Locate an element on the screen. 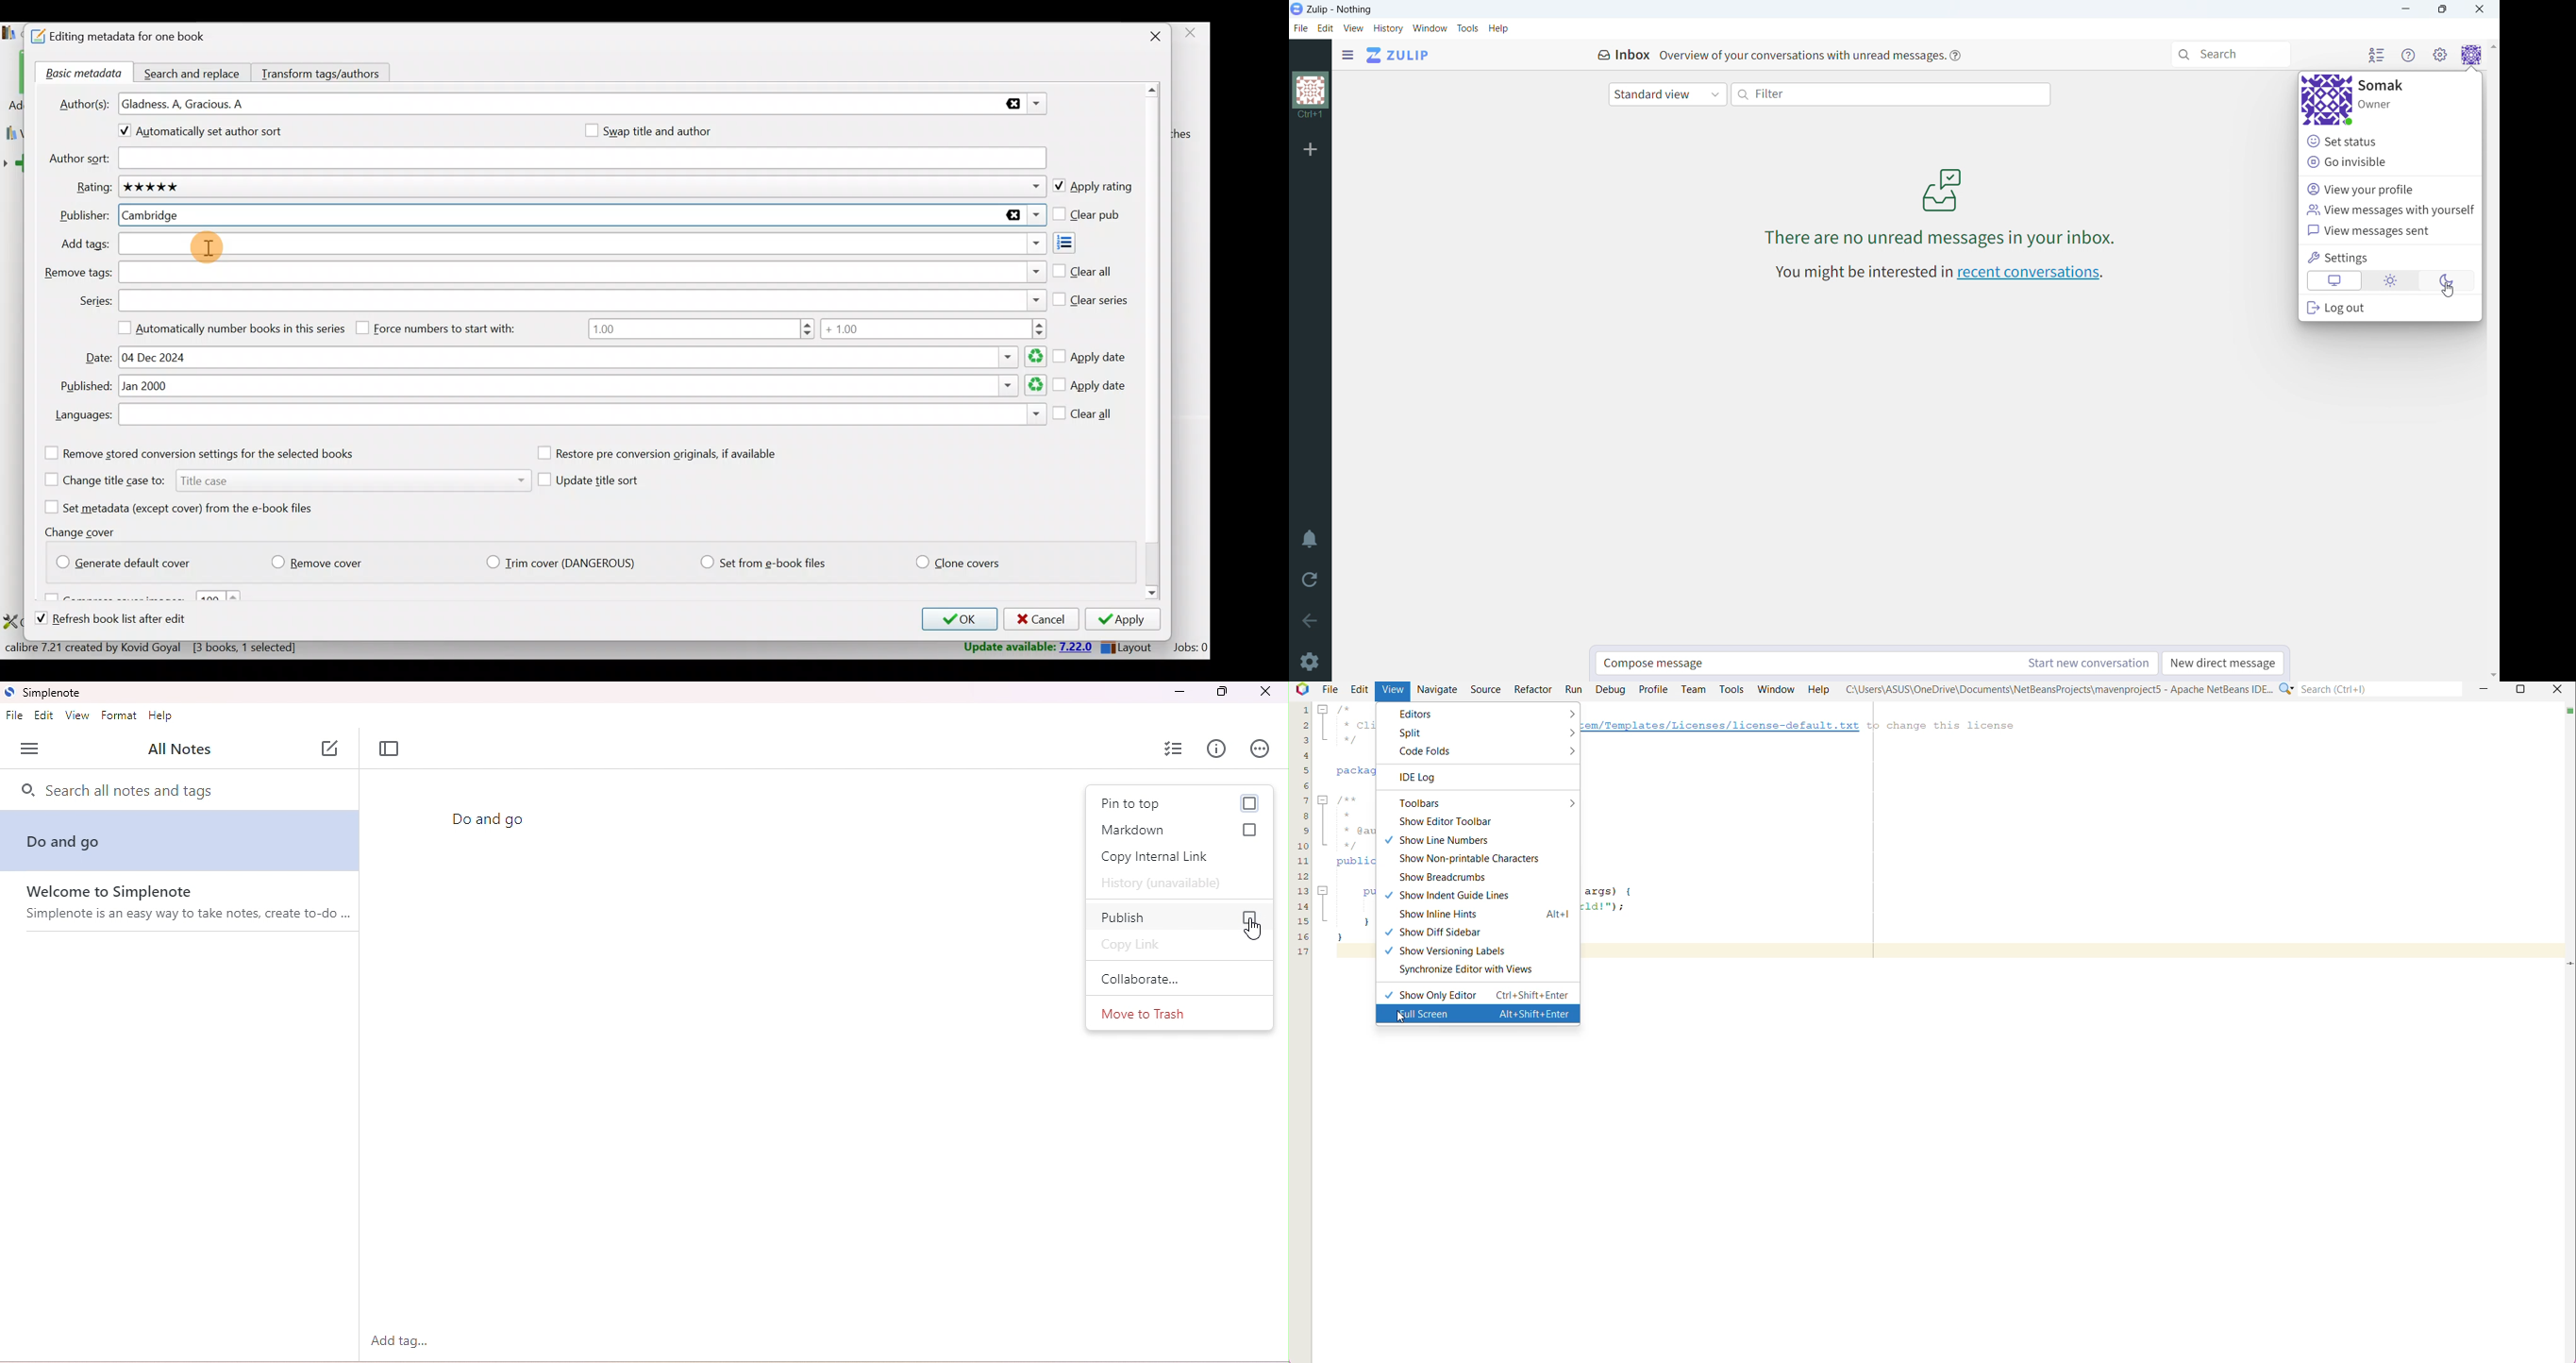  Rating: is located at coordinates (93, 187).